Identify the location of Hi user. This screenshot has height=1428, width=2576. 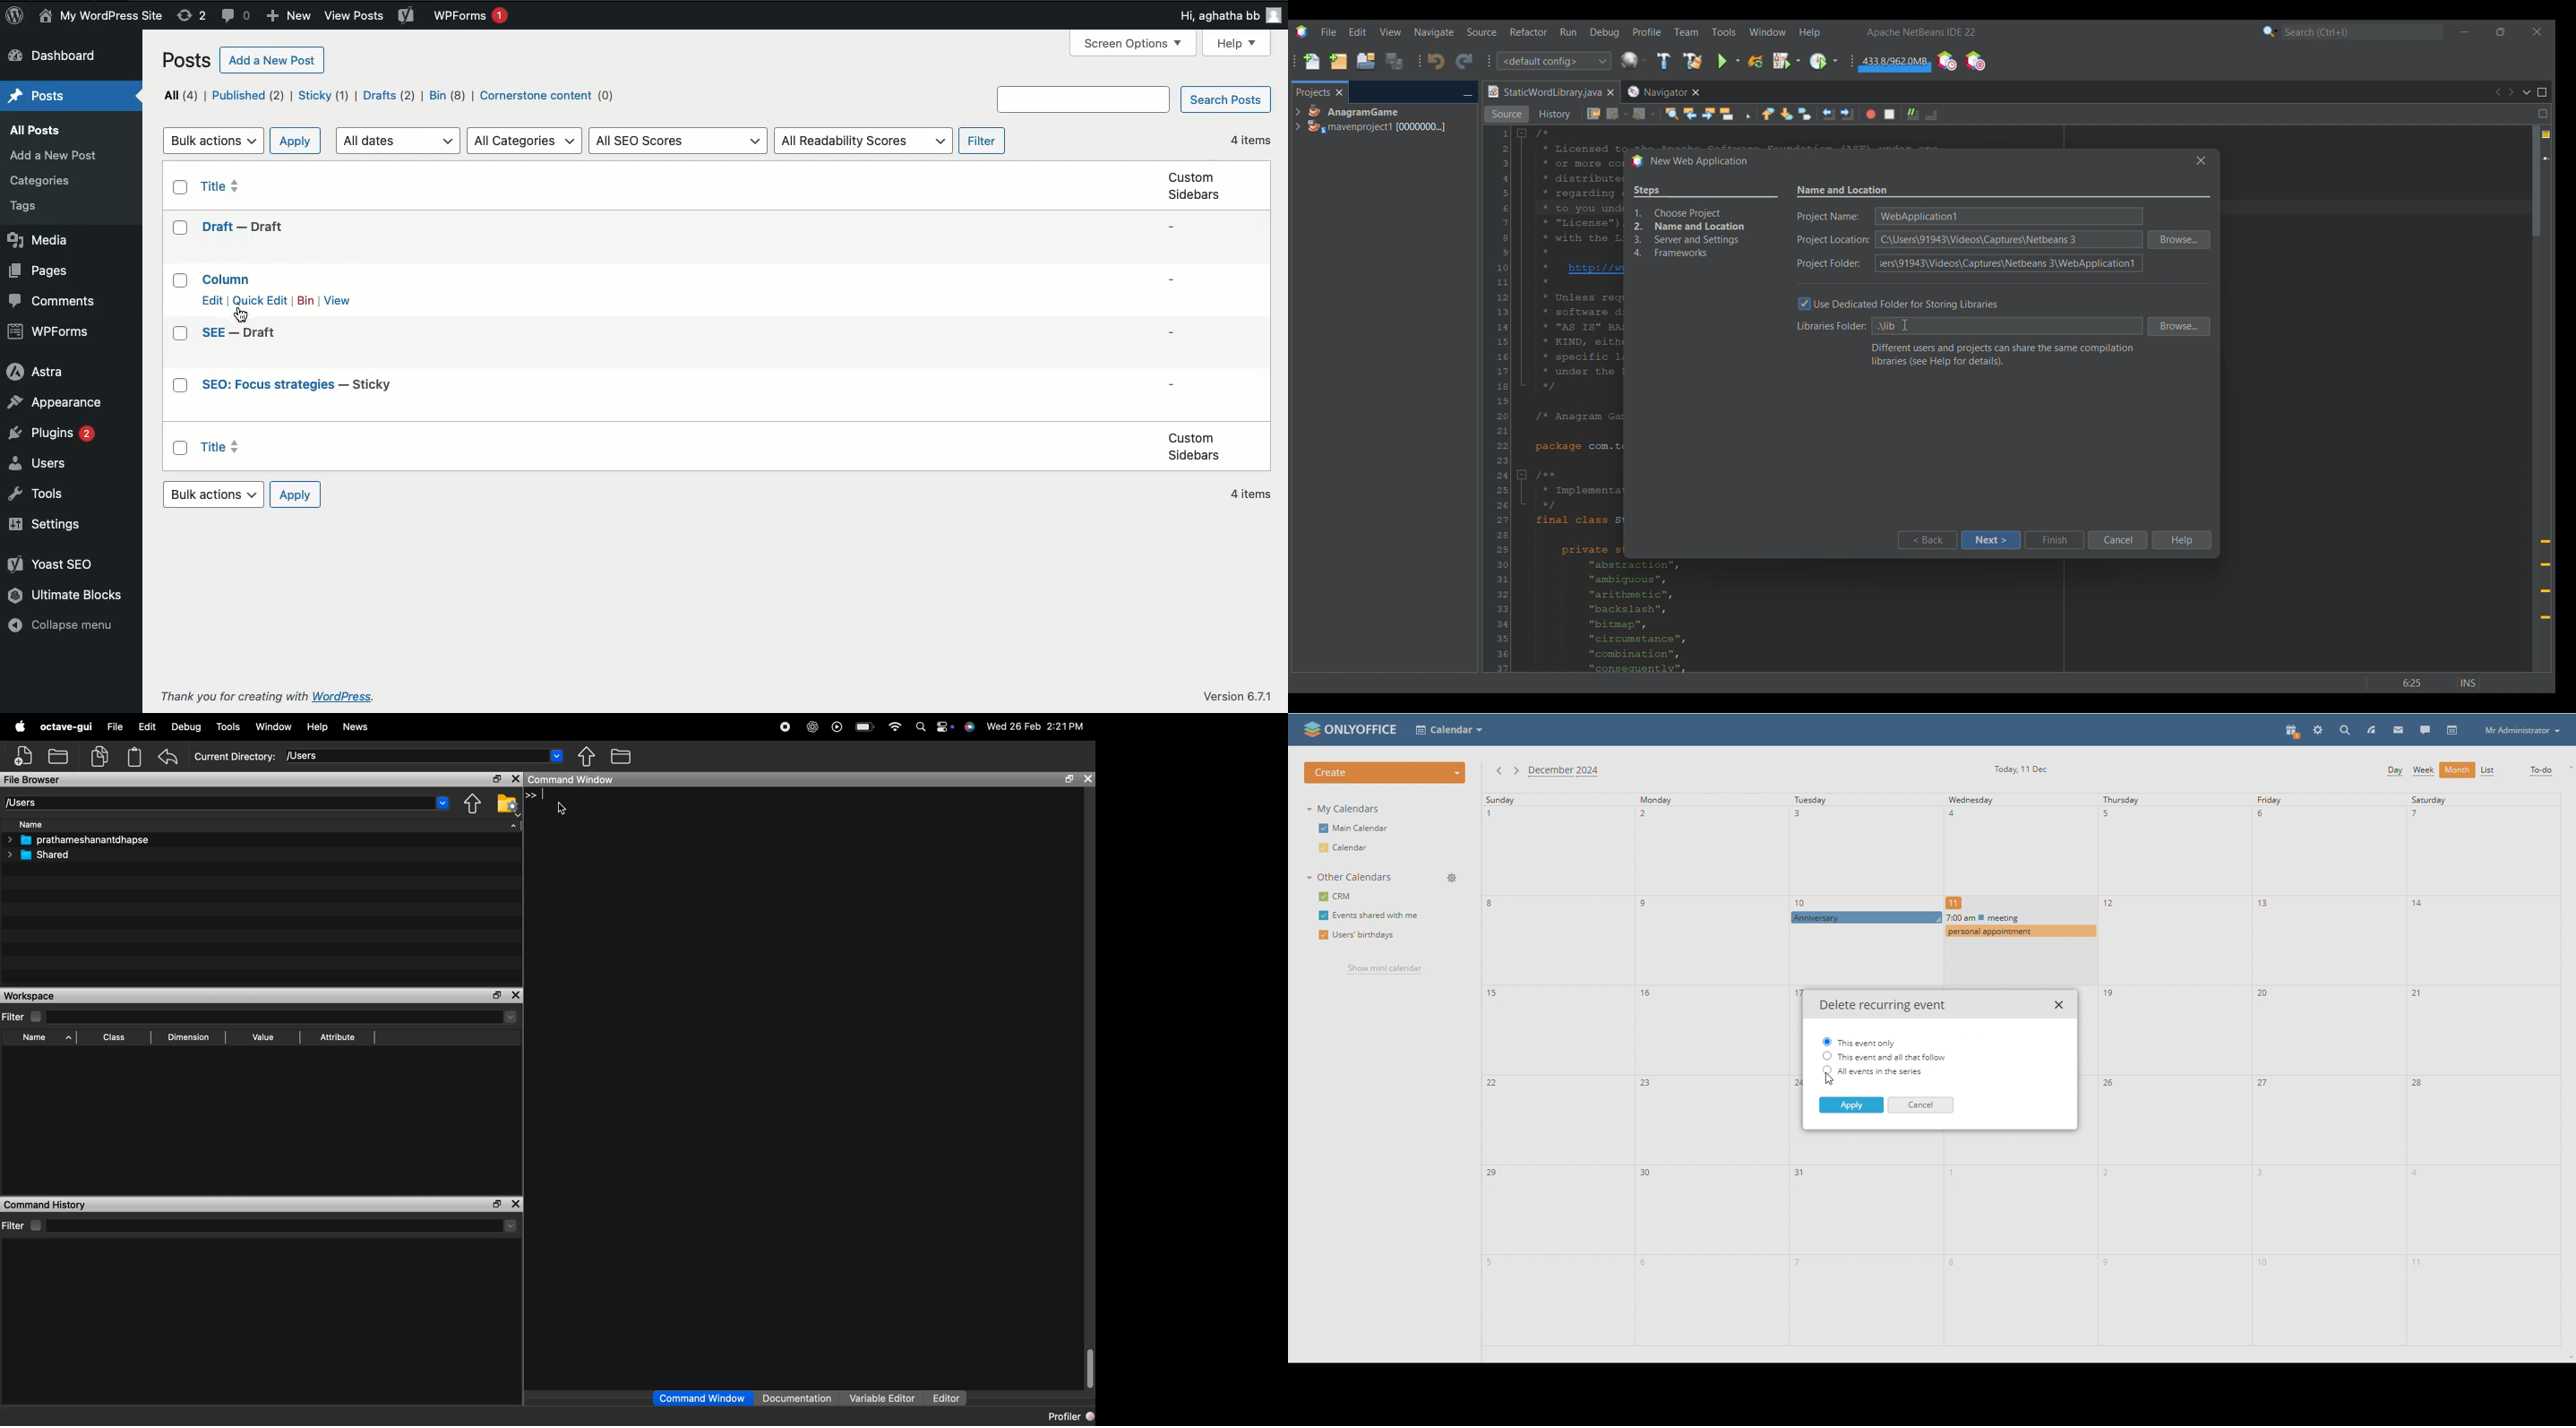
(1230, 15).